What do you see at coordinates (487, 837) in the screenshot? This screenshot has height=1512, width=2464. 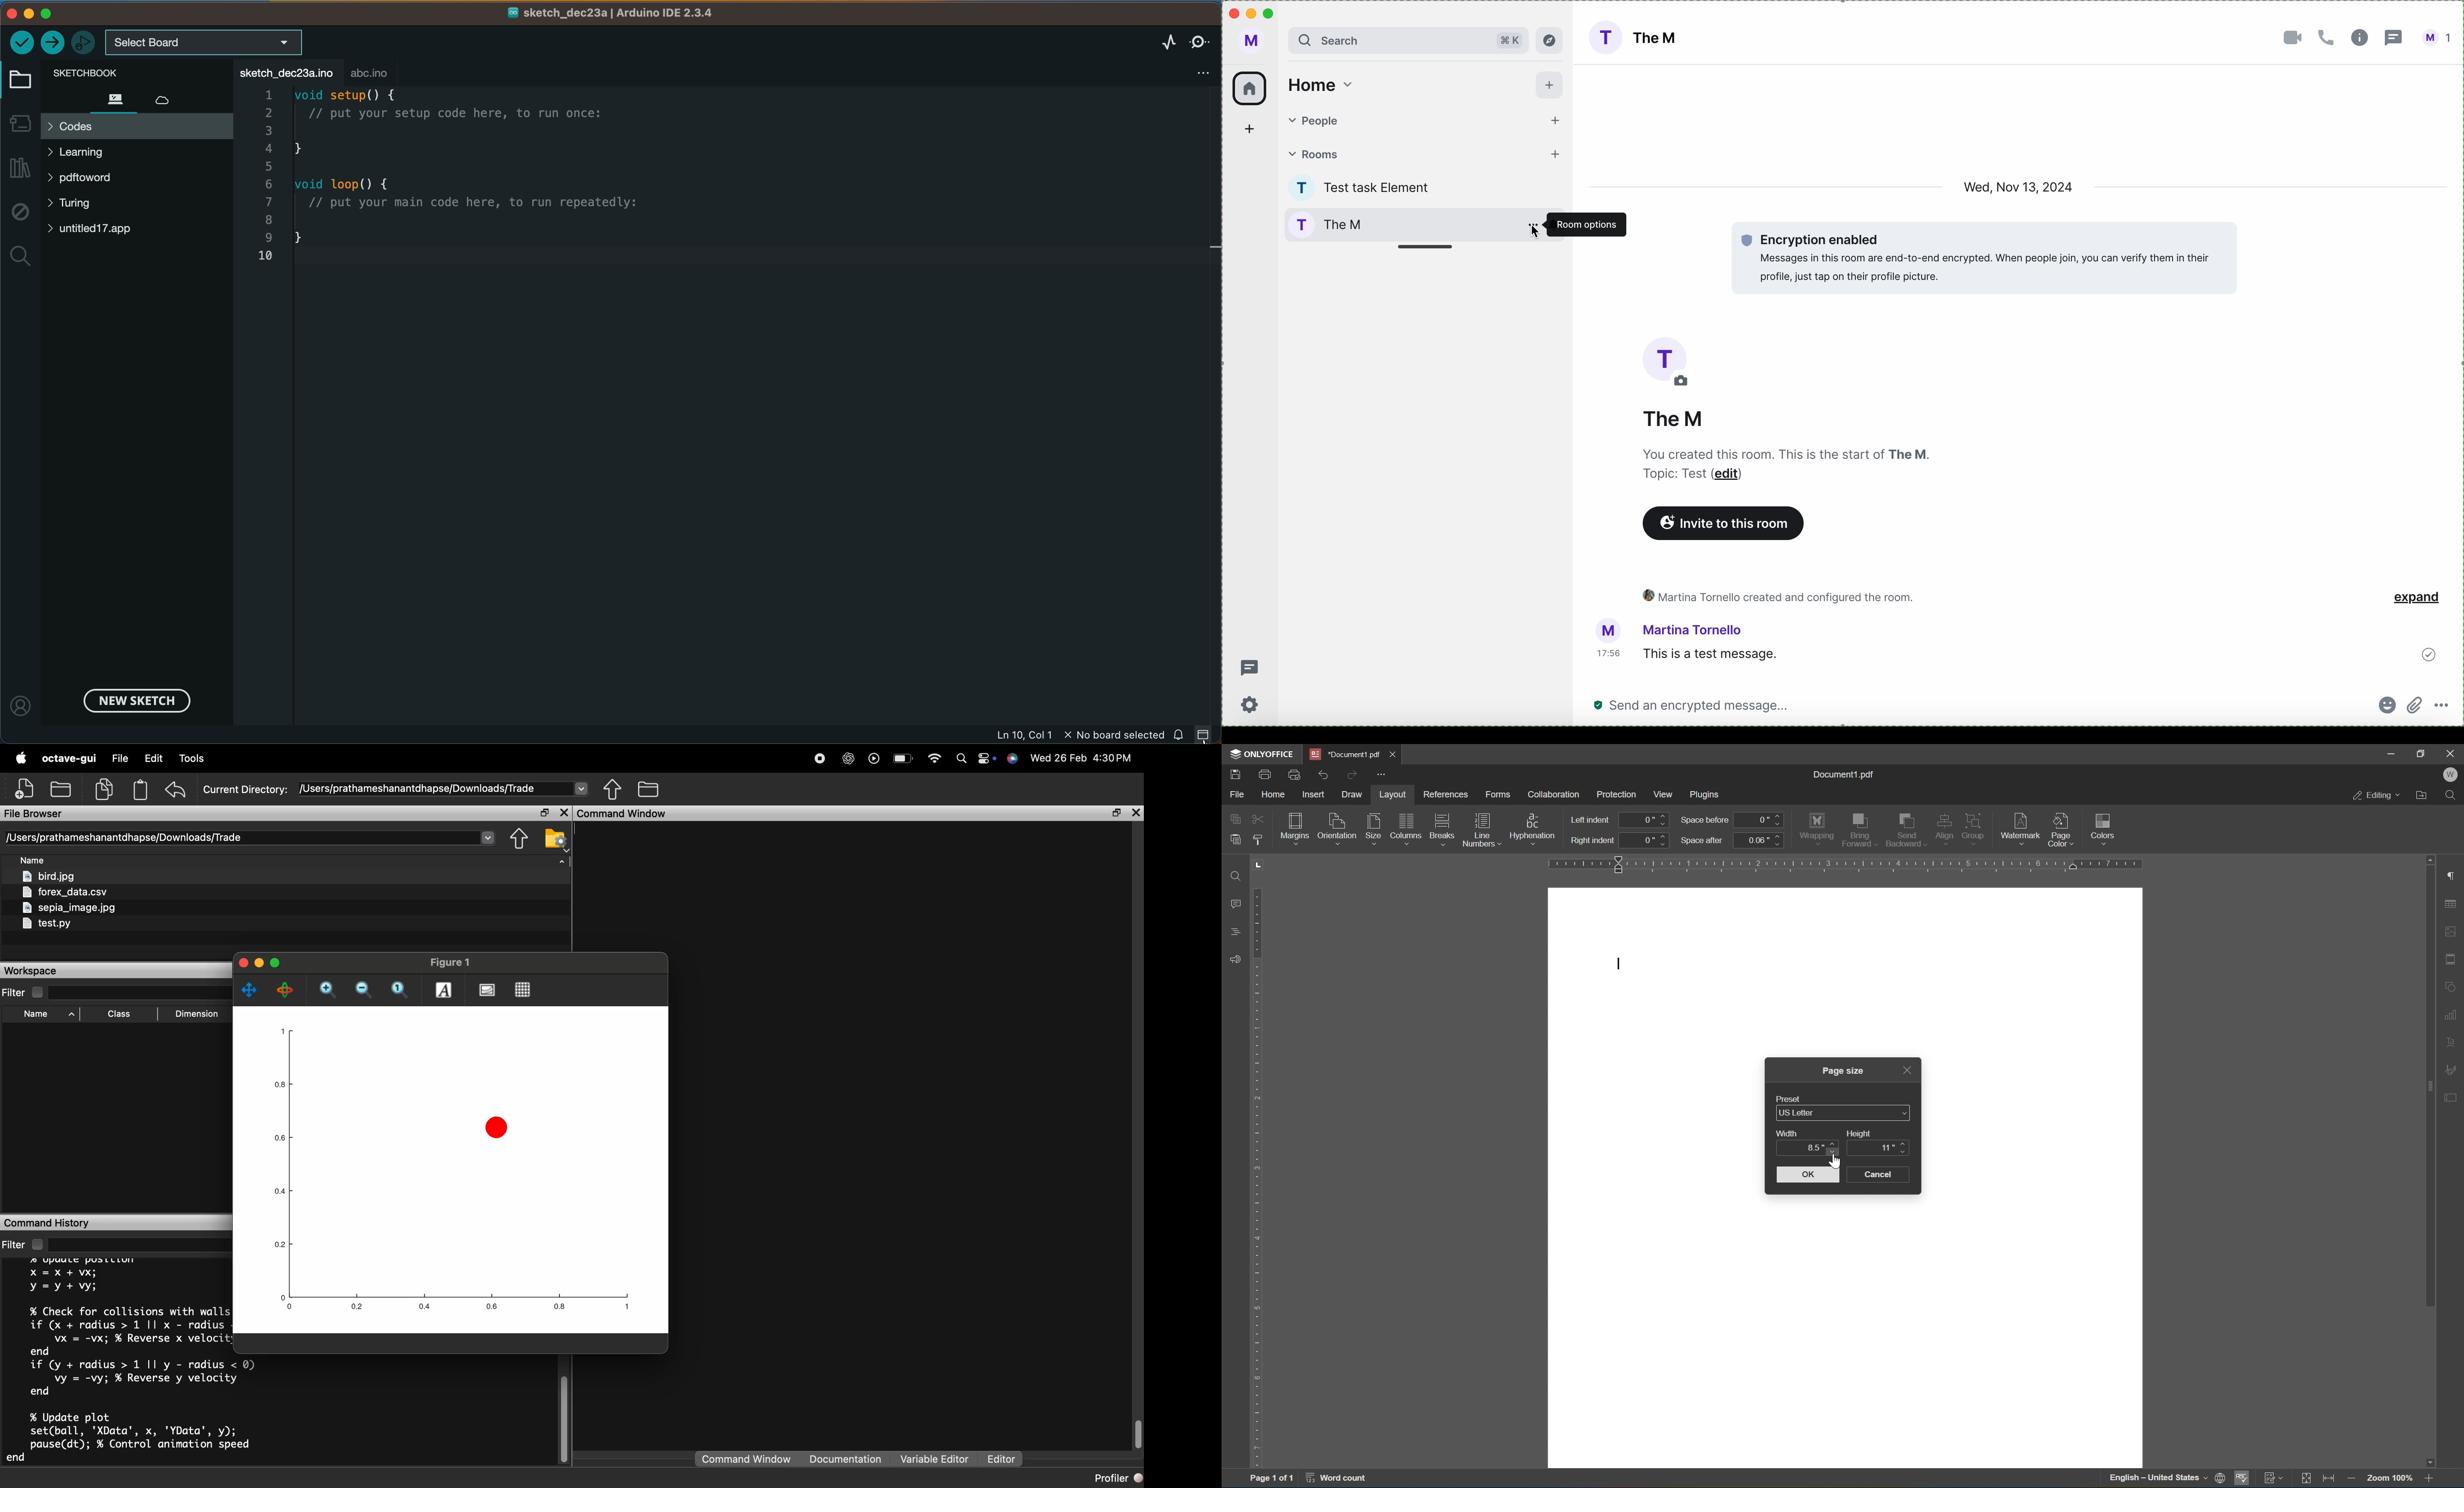 I see `Drop-down ` at bounding box center [487, 837].